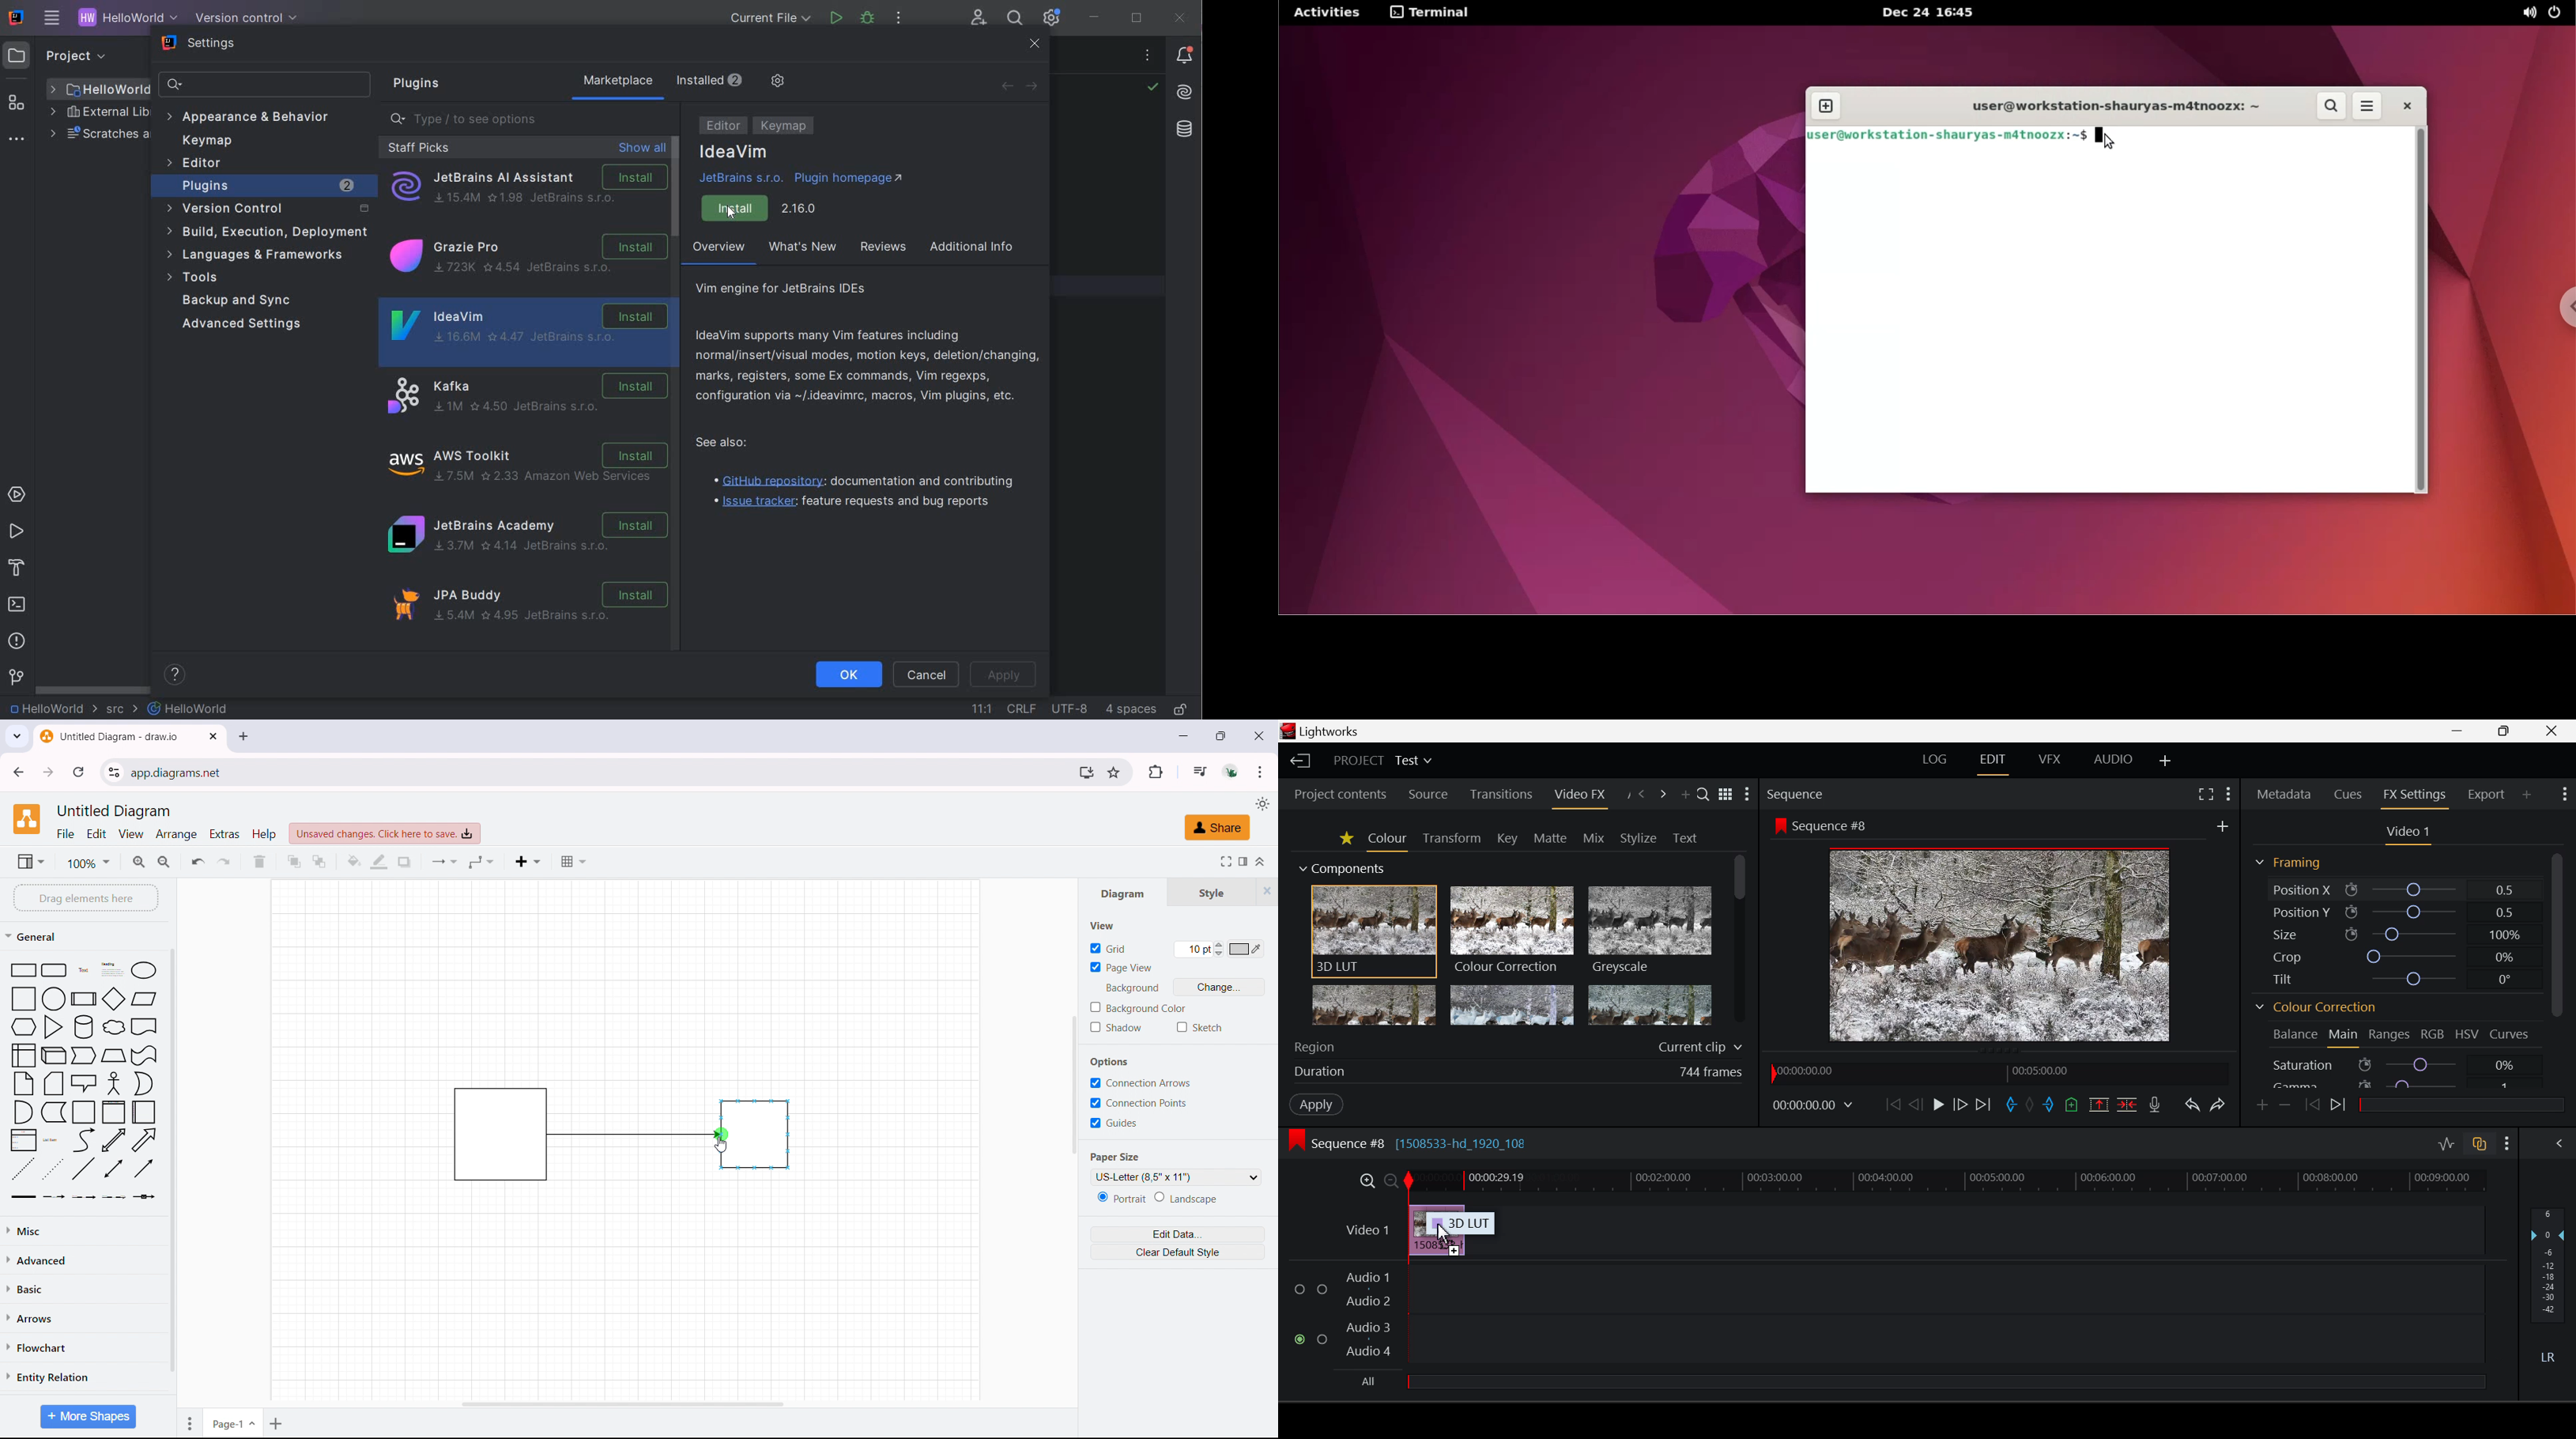 The width and height of the screenshot is (2576, 1456). What do you see at coordinates (1429, 795) in the screenshot?
I see `Source` at bounding box center [1429, 795].